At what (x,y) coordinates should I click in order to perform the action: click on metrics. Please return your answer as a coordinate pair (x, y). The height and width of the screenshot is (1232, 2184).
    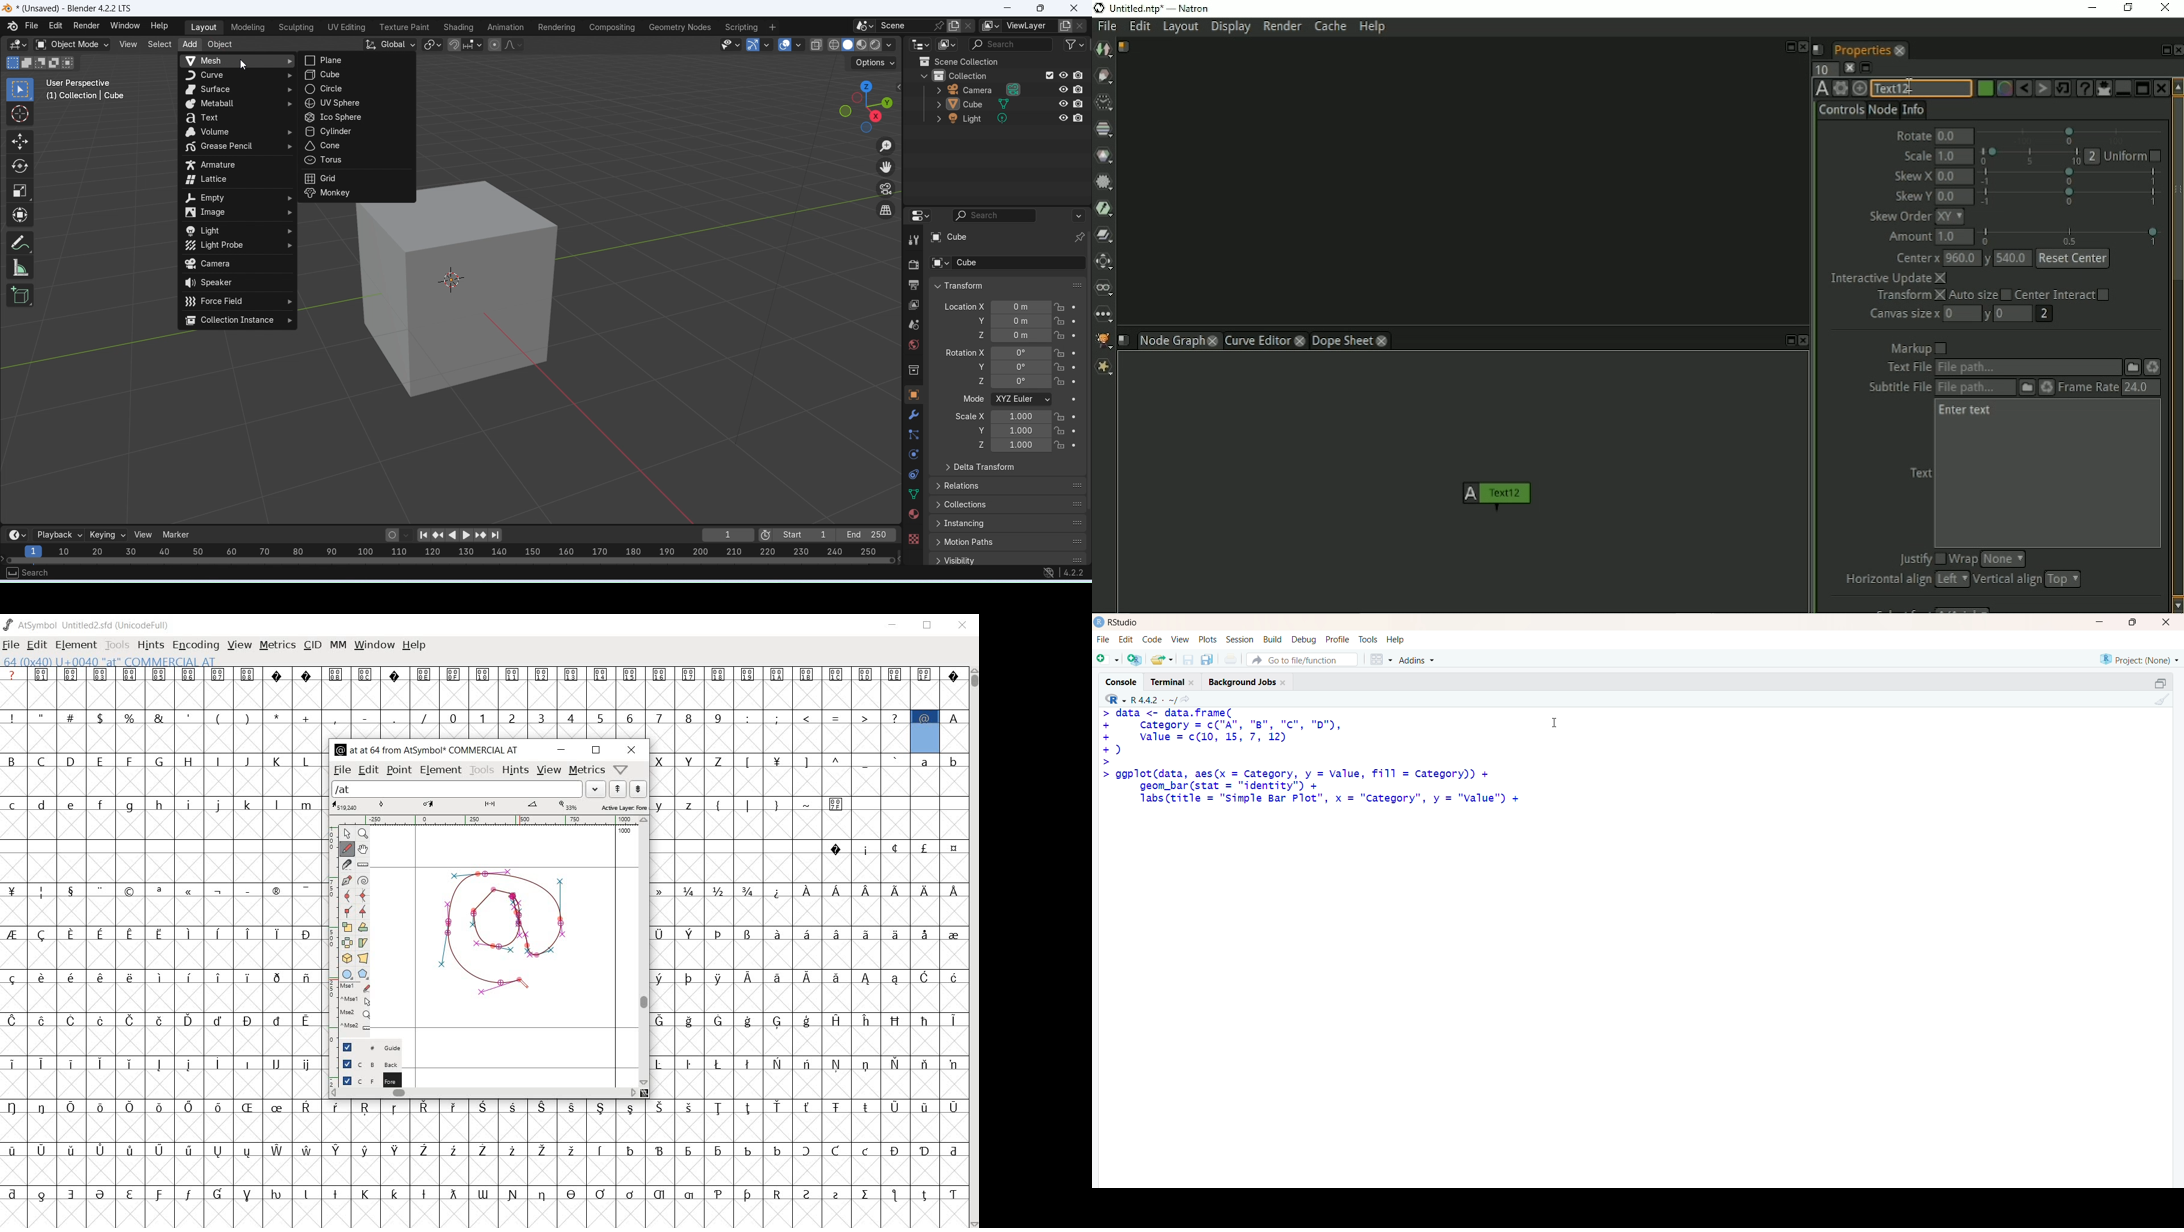
    Looking at the image, I should click on (586, 771).